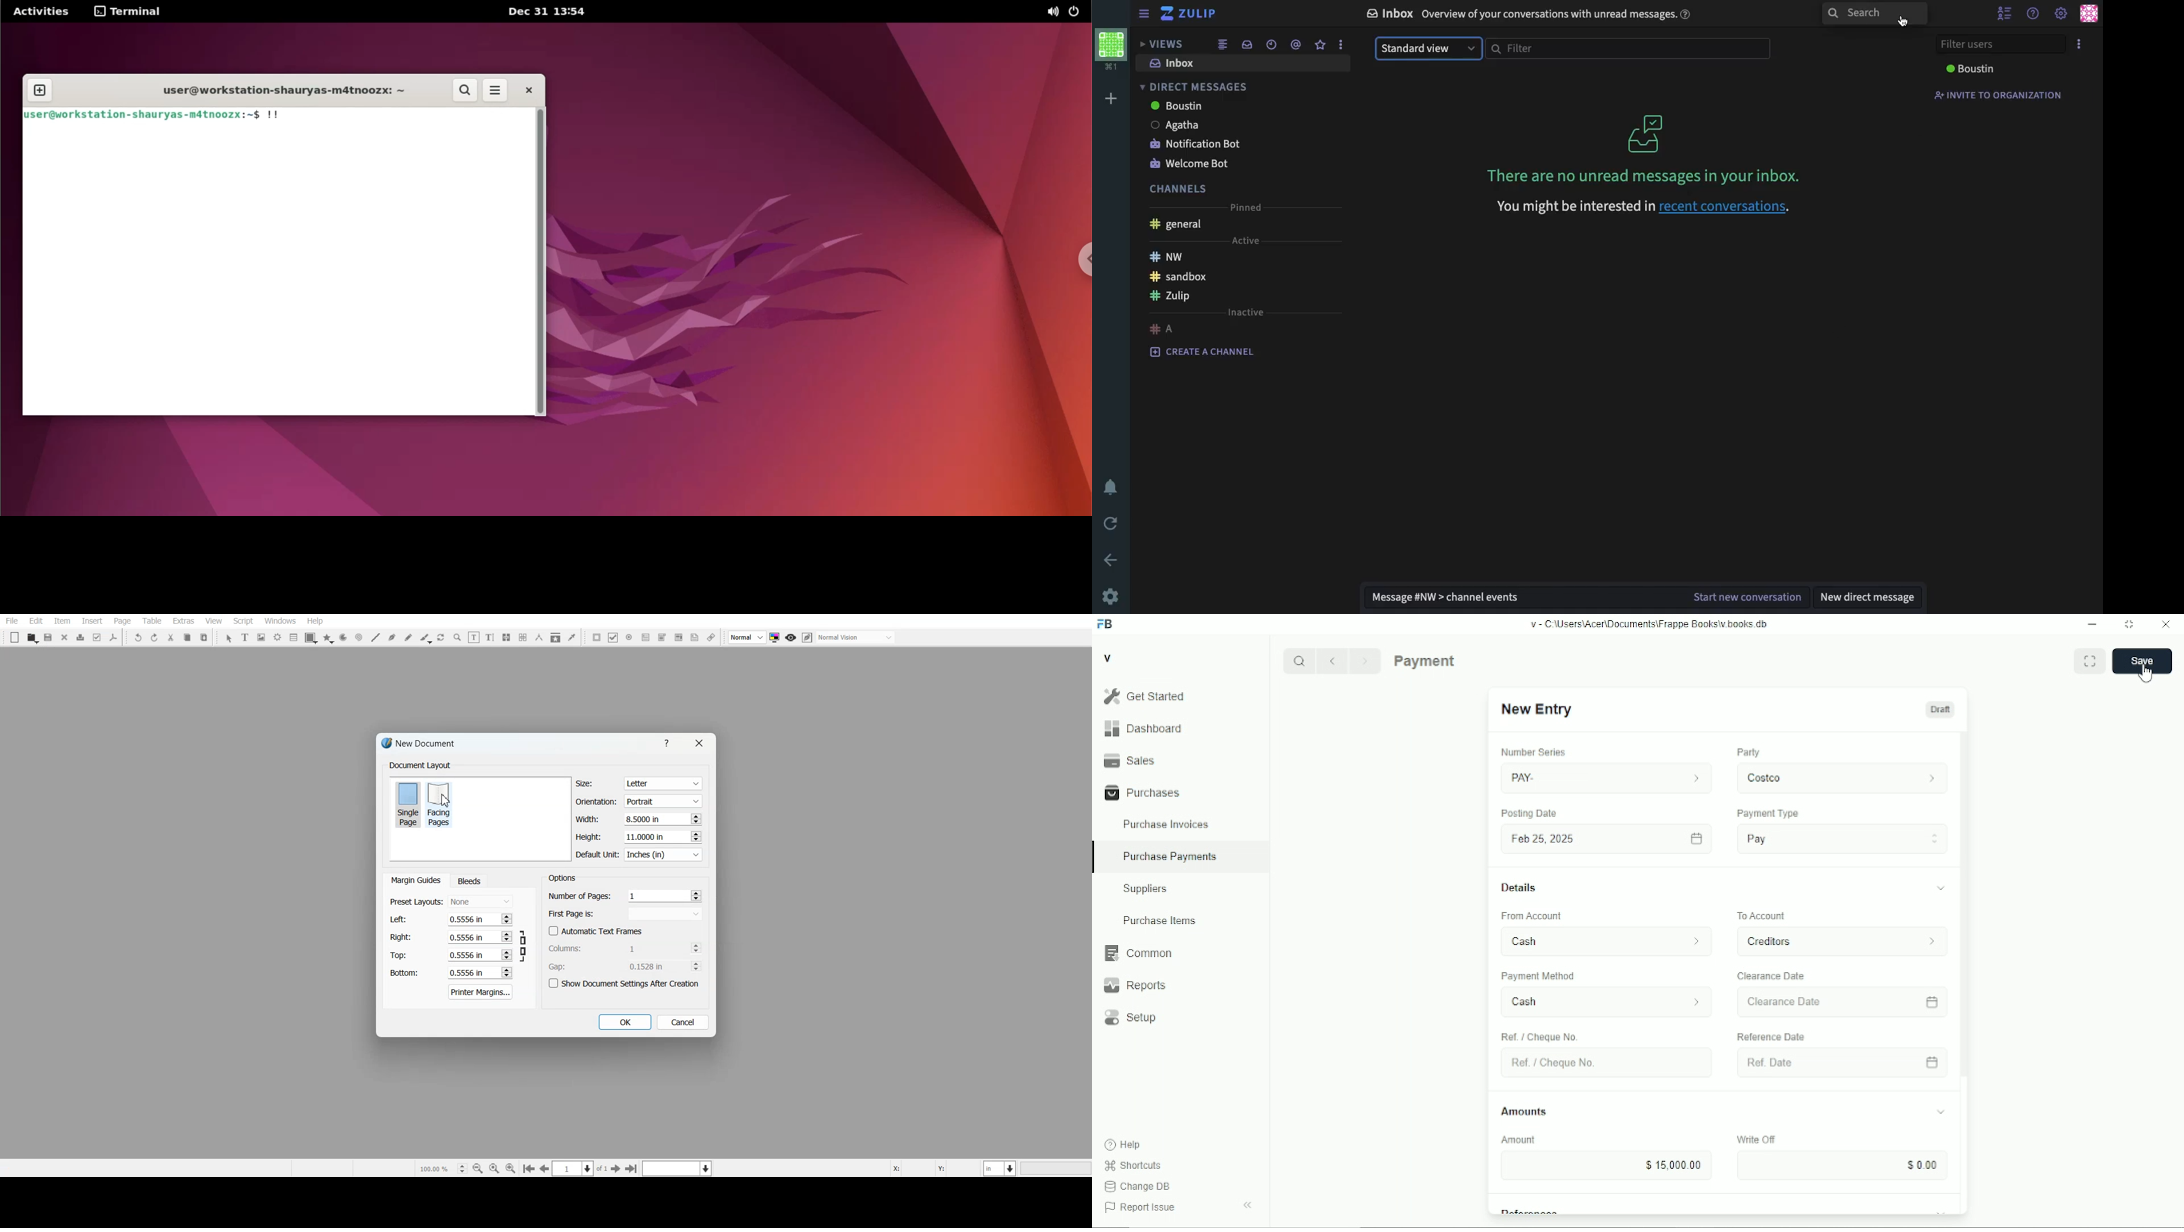 The width and height of the screenshot is (2184, 1232). I want to click on start new conversation, so click(1746, 597).